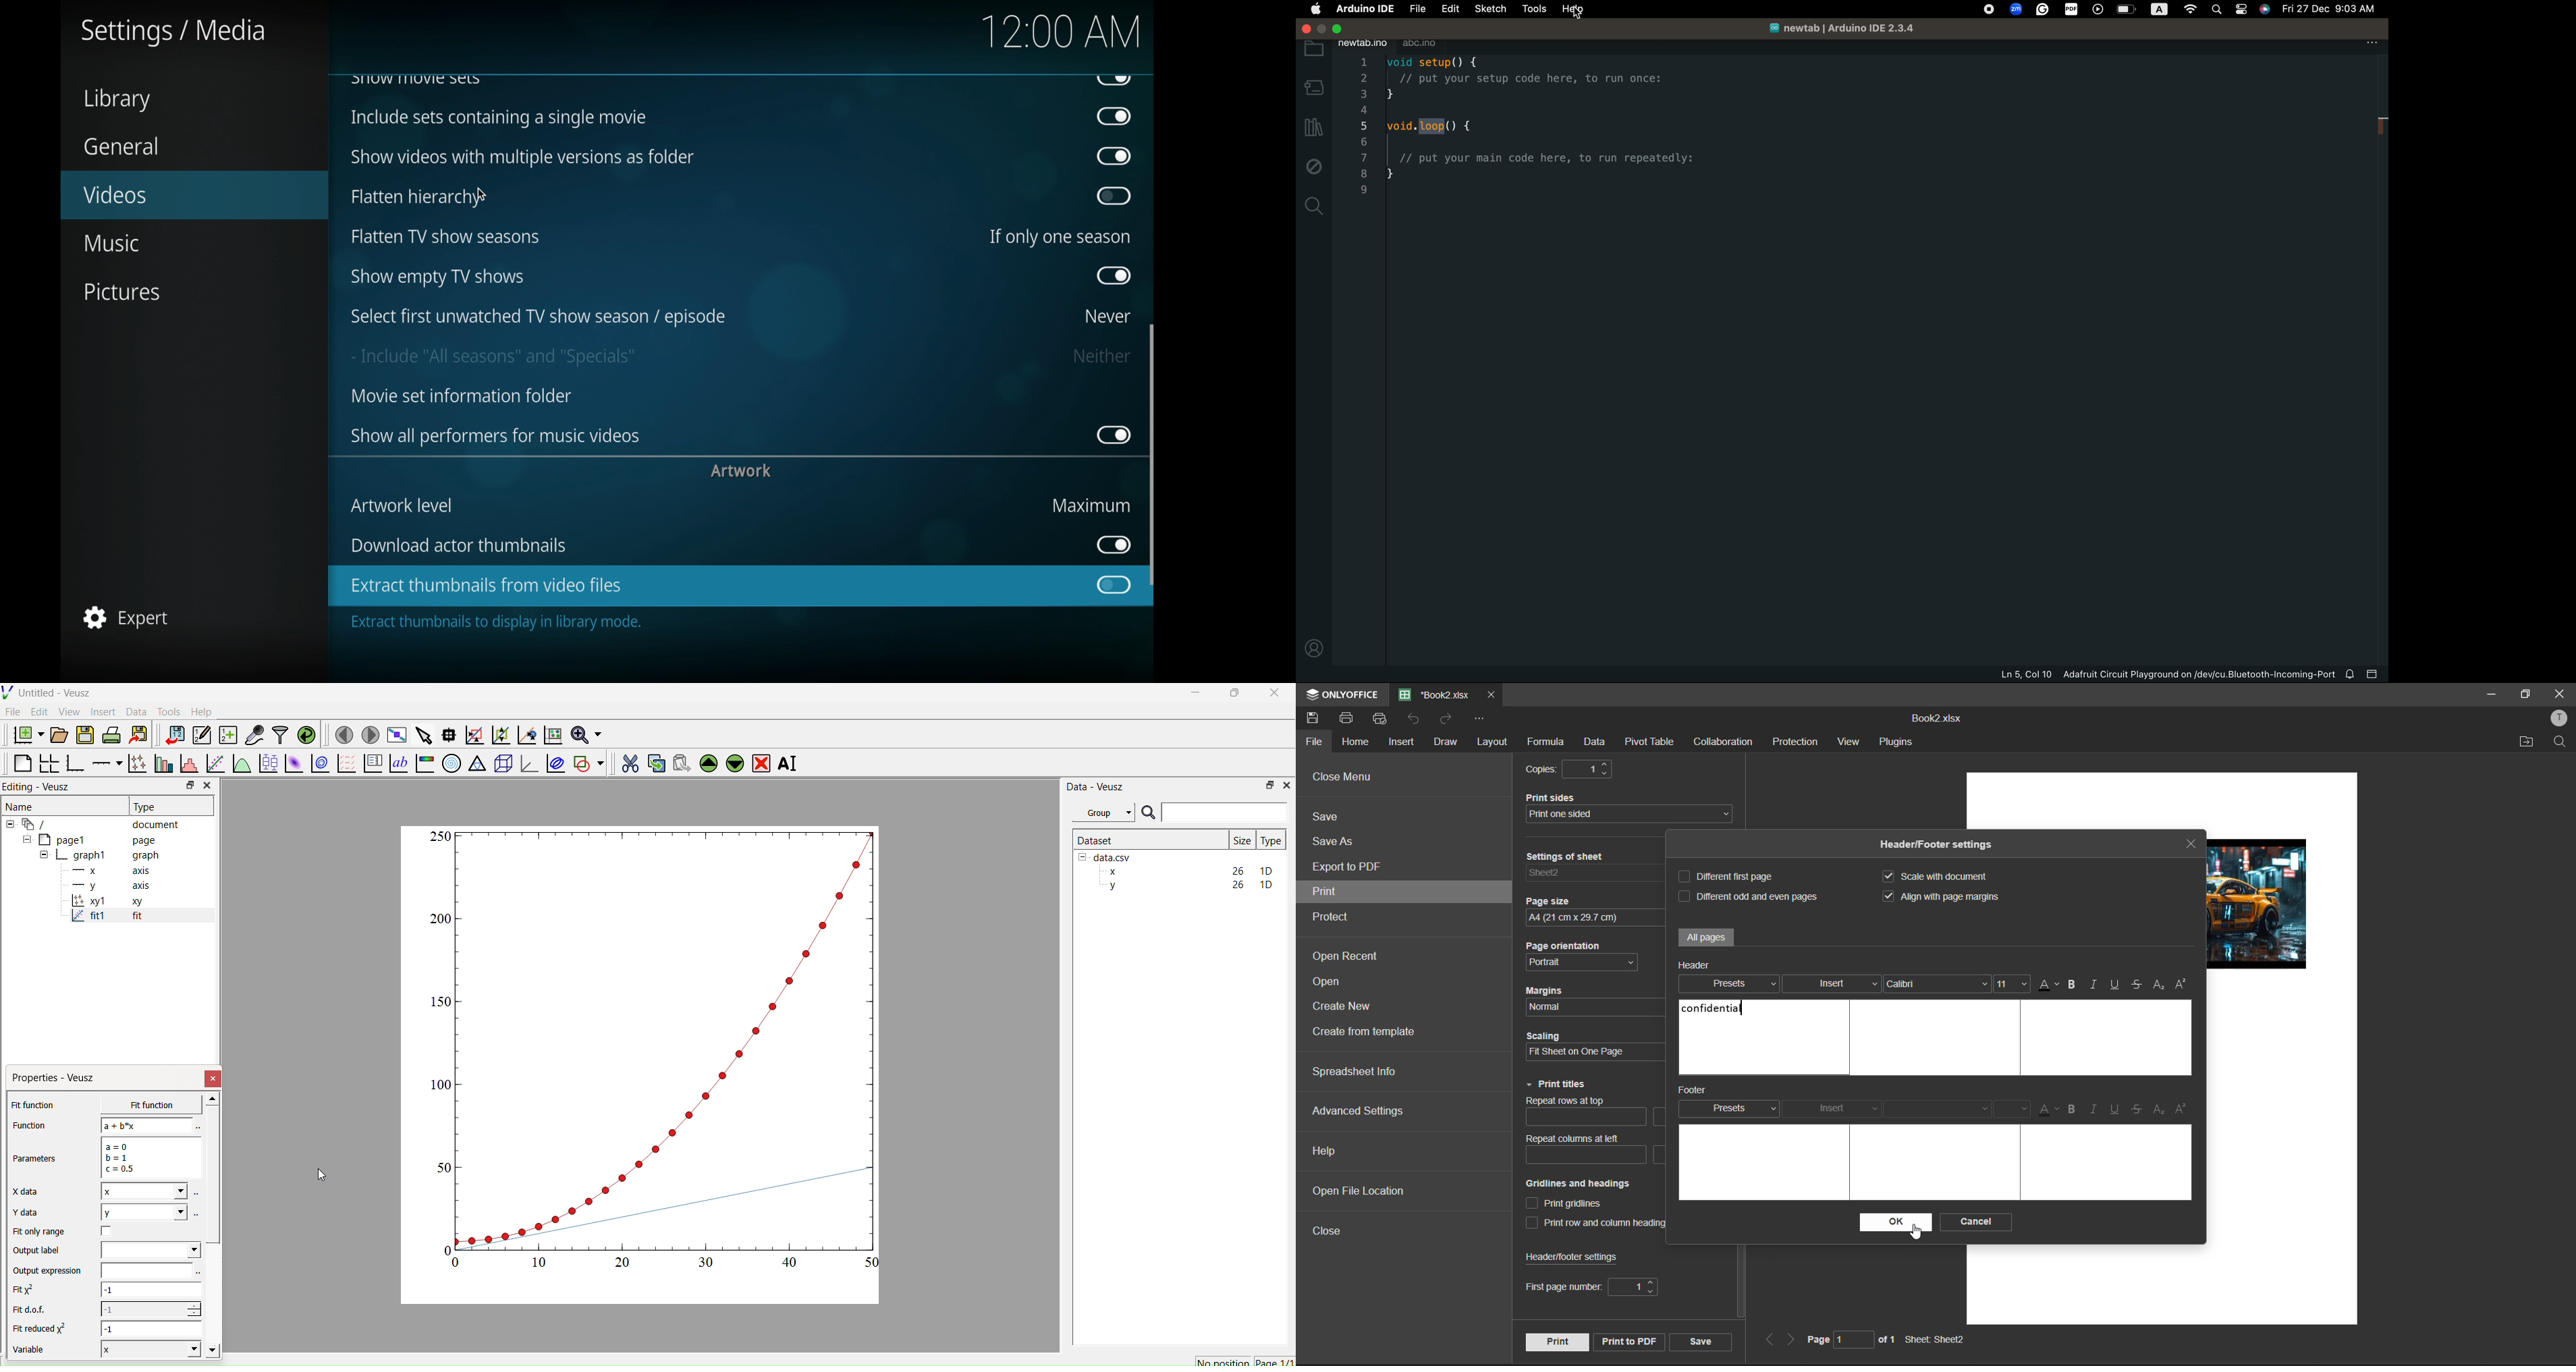 Image resolution: width=2576 pixels, height=1372 pixels. What do you see at coordinates (57, 1078) in the screenshot?
I see `Properties - Veusz` at bounding box center [57, 1078].